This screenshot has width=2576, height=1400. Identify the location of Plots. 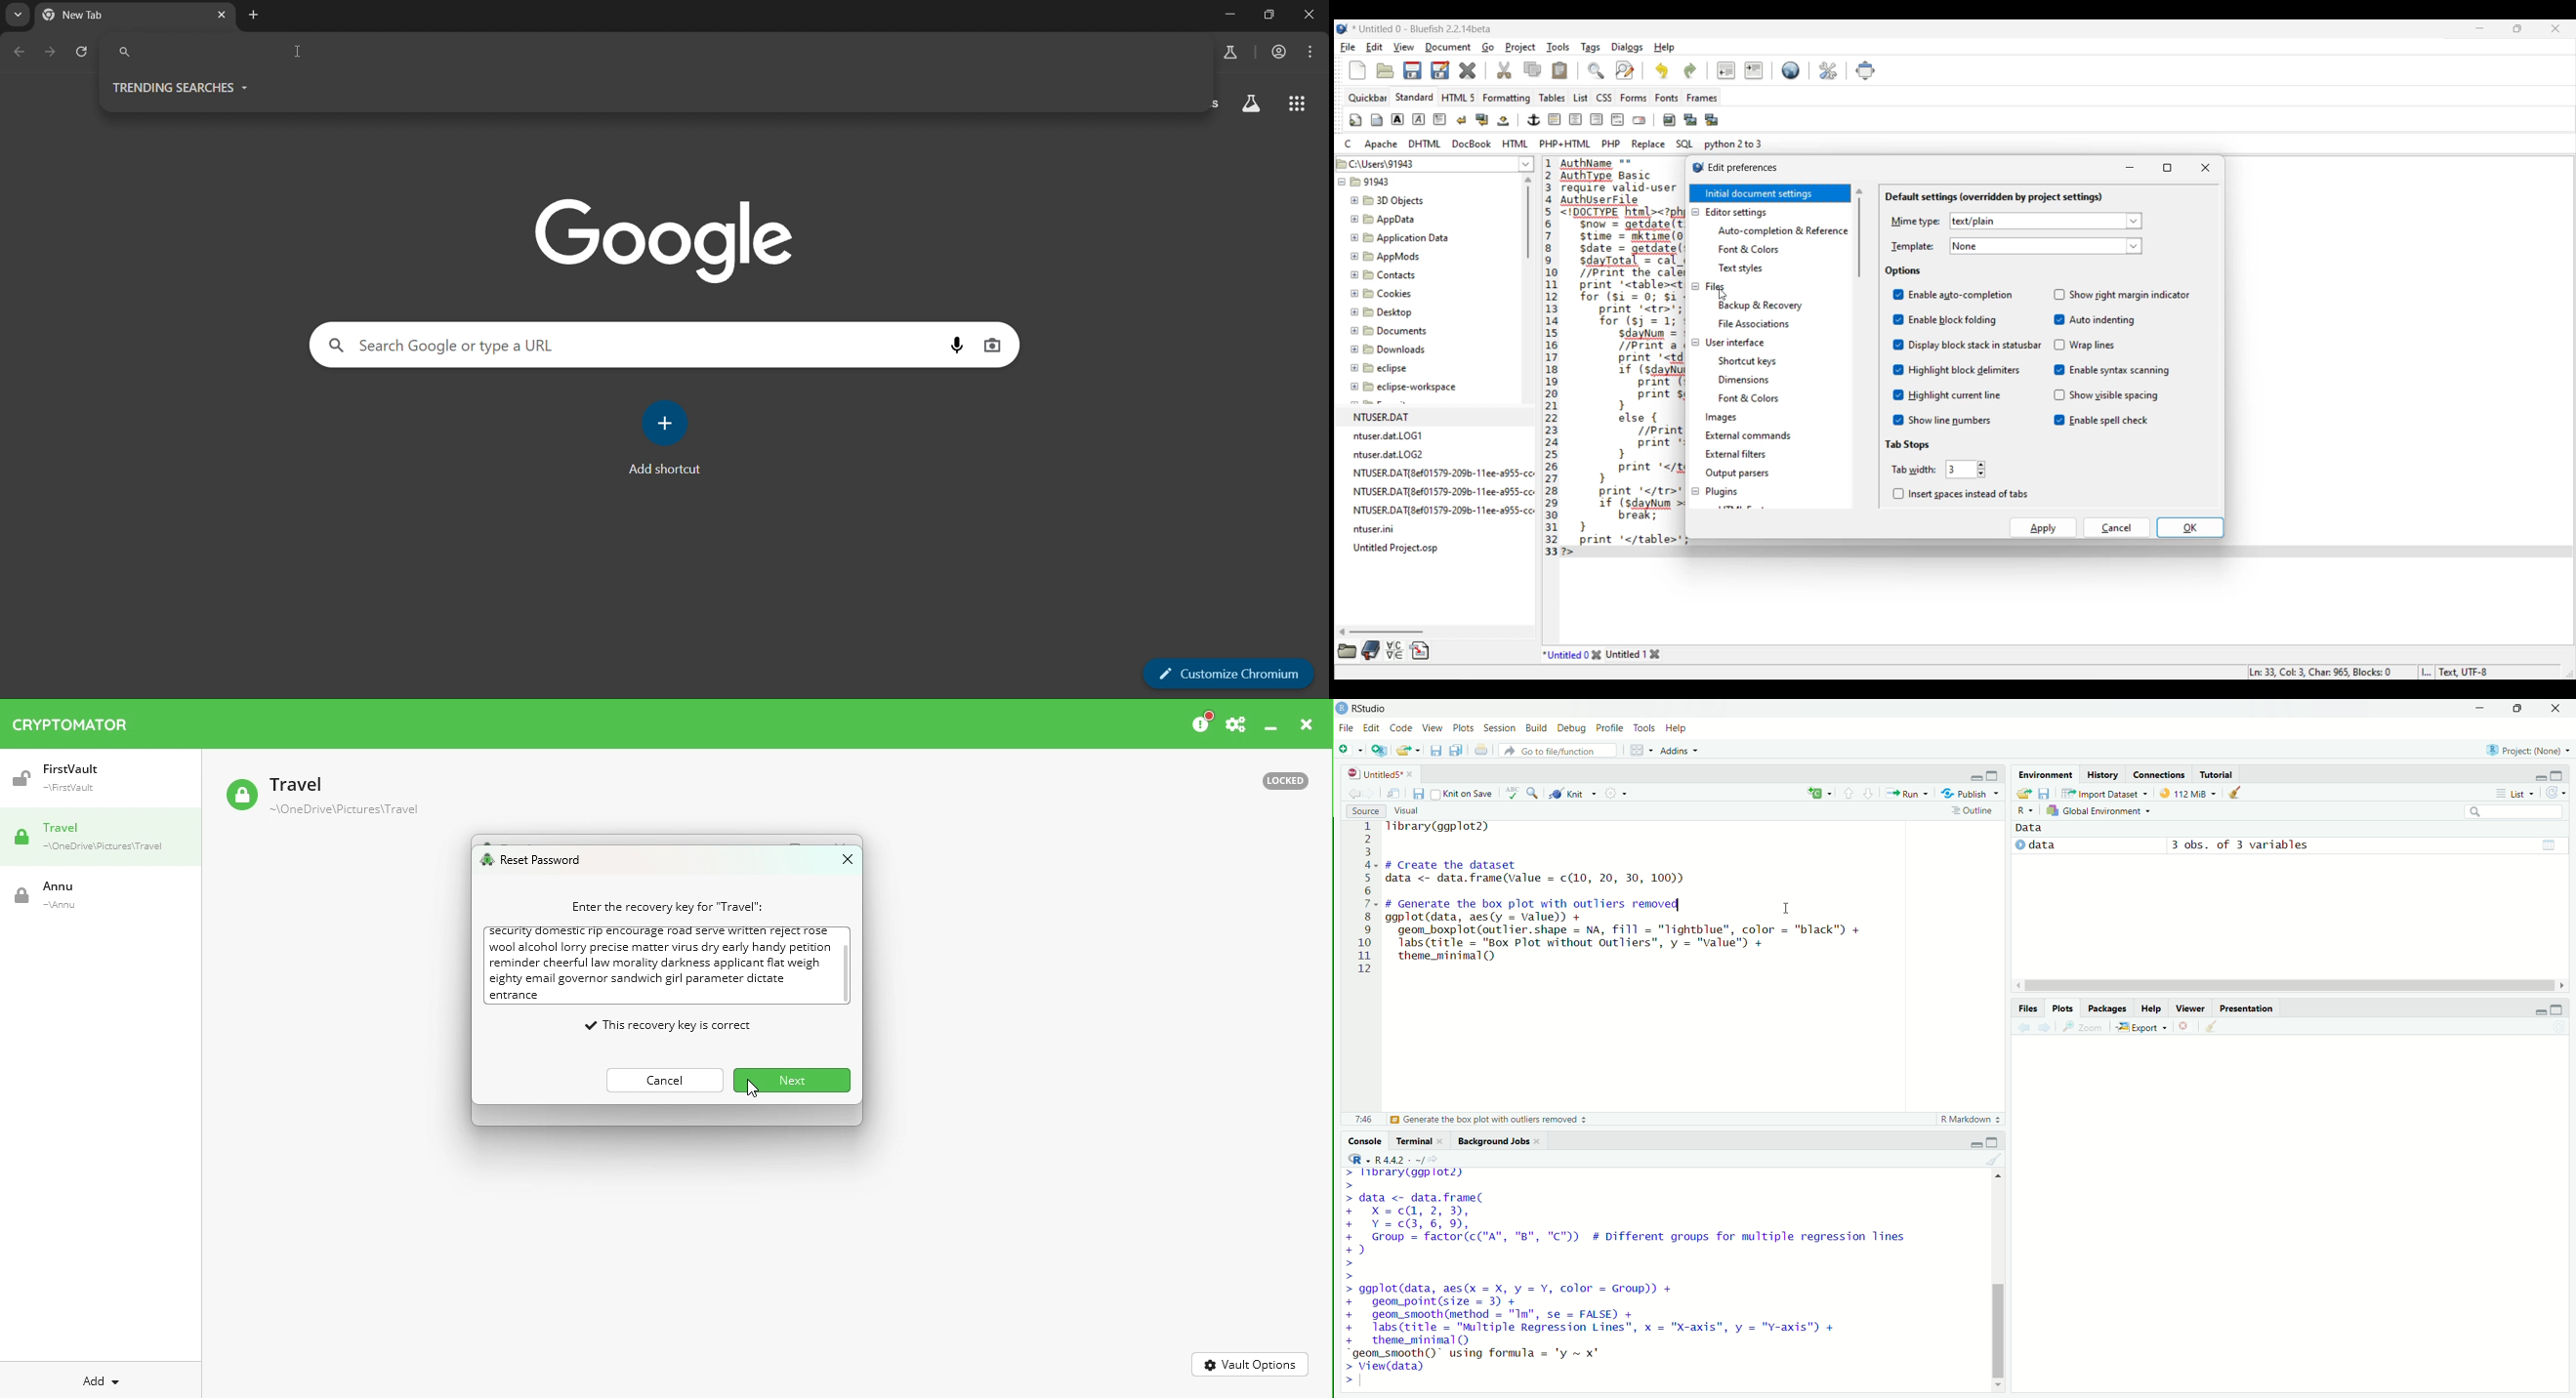
(2059, 1008).